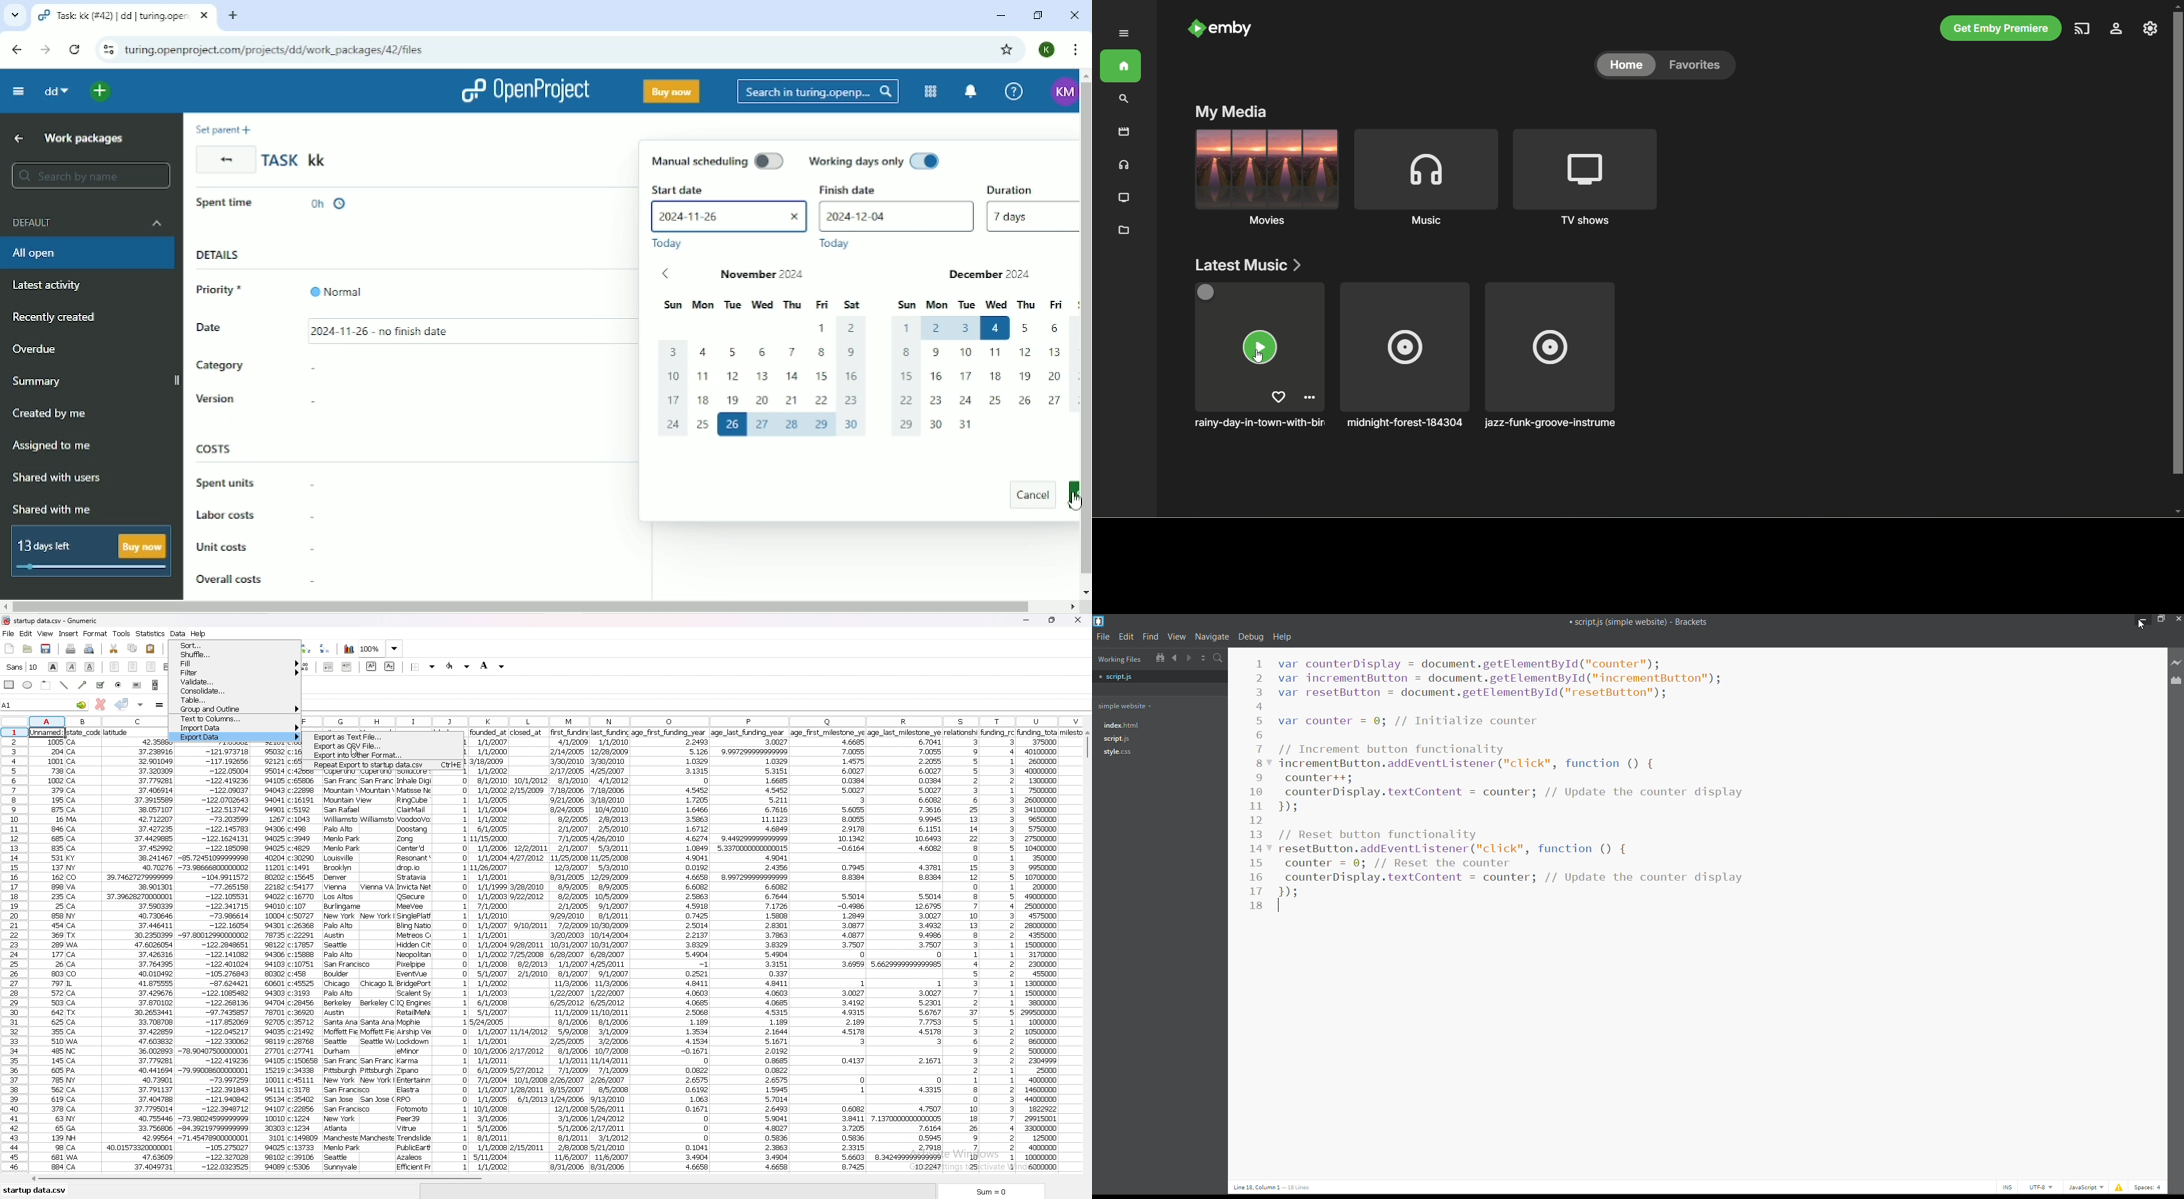  What do you see at coordinates (1426, 177) in the screenshot?
I see `Music` at bounding box center [1426, 177].